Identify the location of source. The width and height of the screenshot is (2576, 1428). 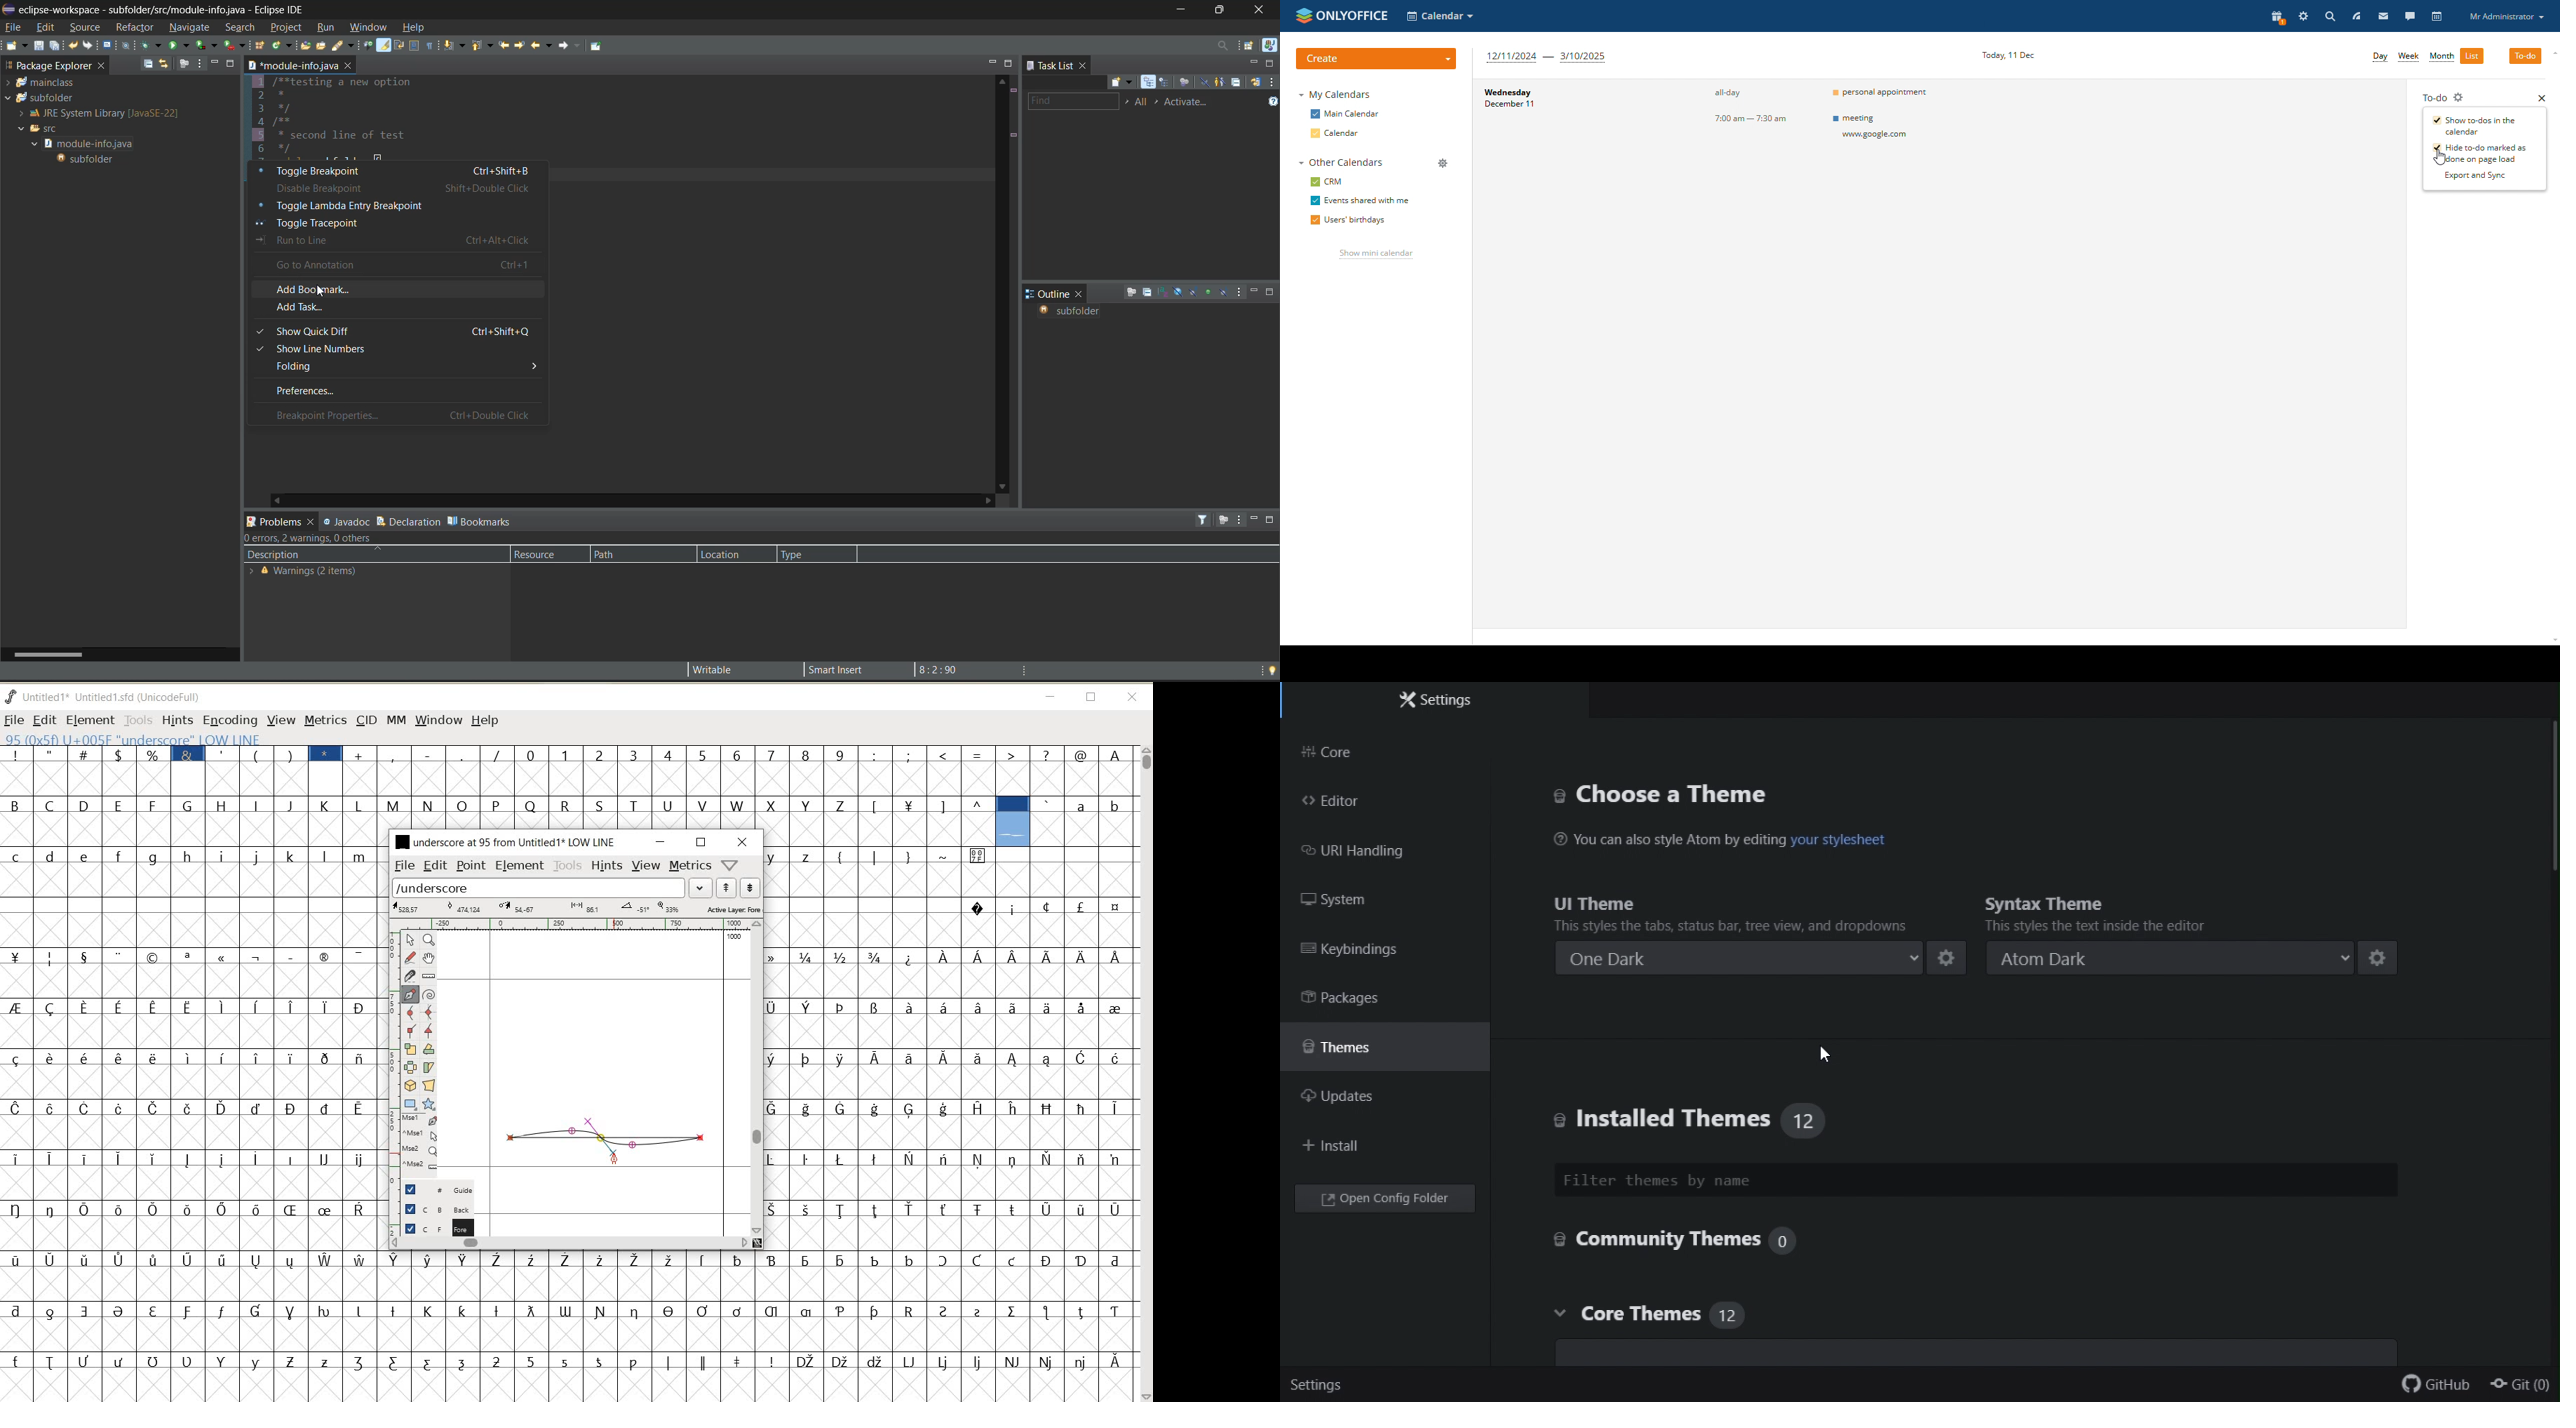
(86, 25).